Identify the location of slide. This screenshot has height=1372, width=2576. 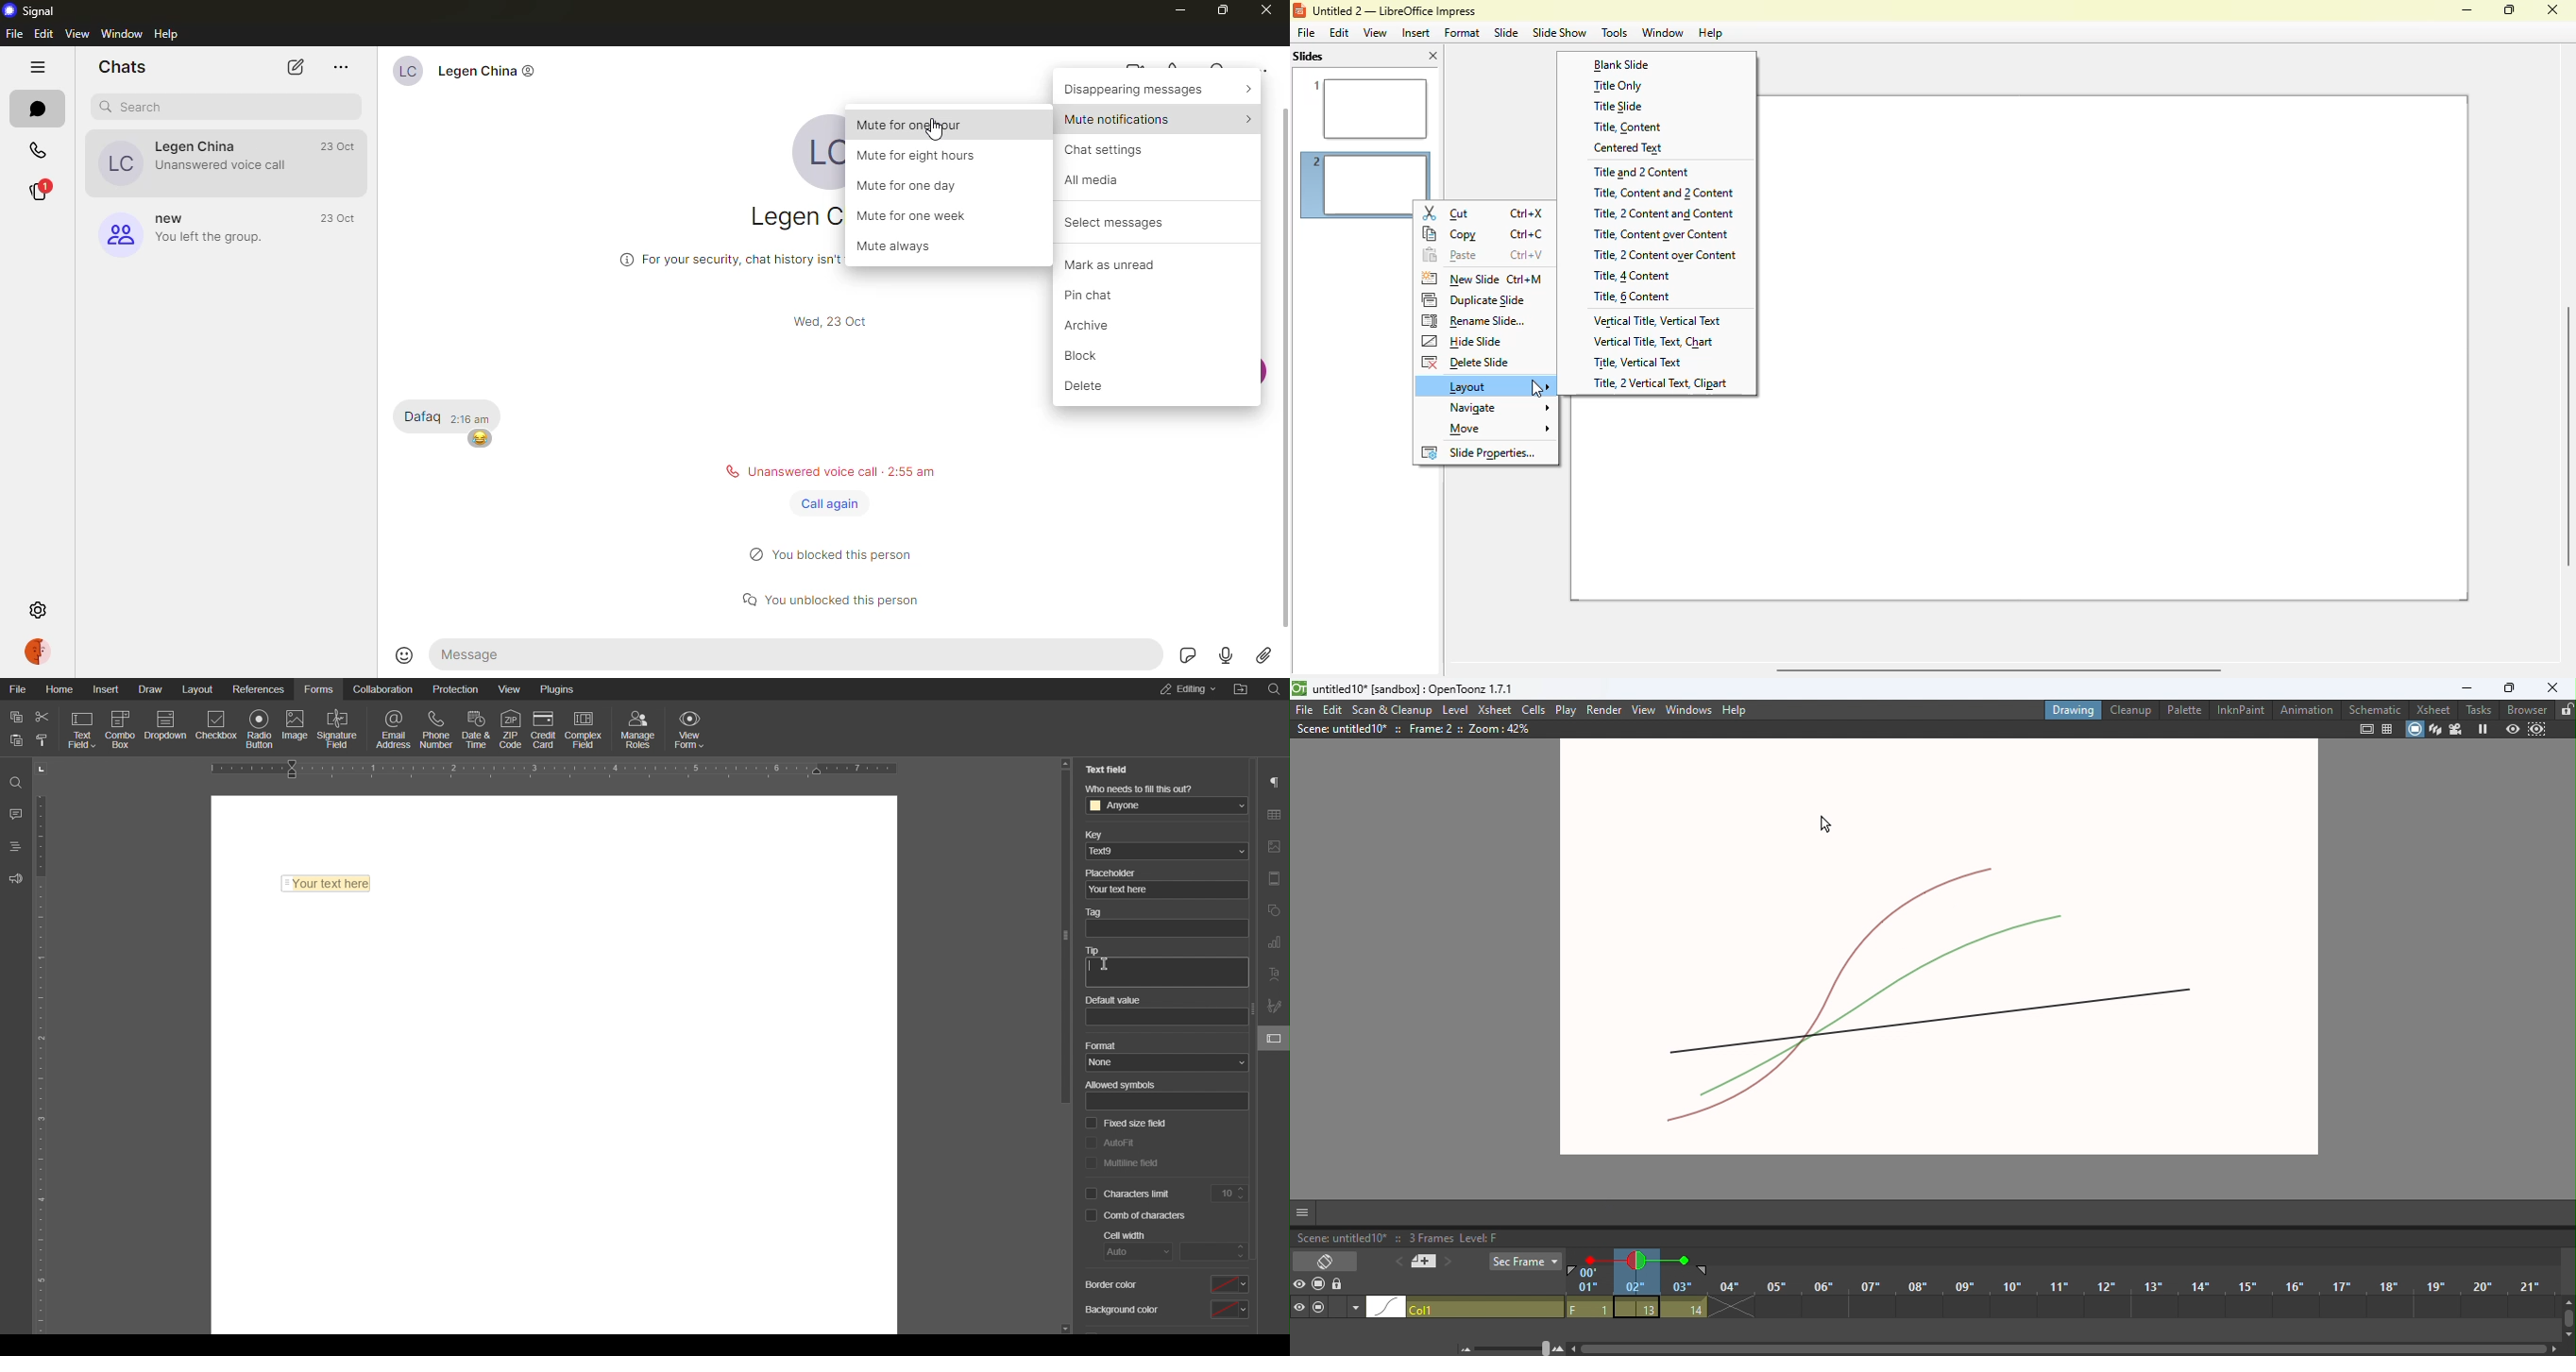
(1506, 32).